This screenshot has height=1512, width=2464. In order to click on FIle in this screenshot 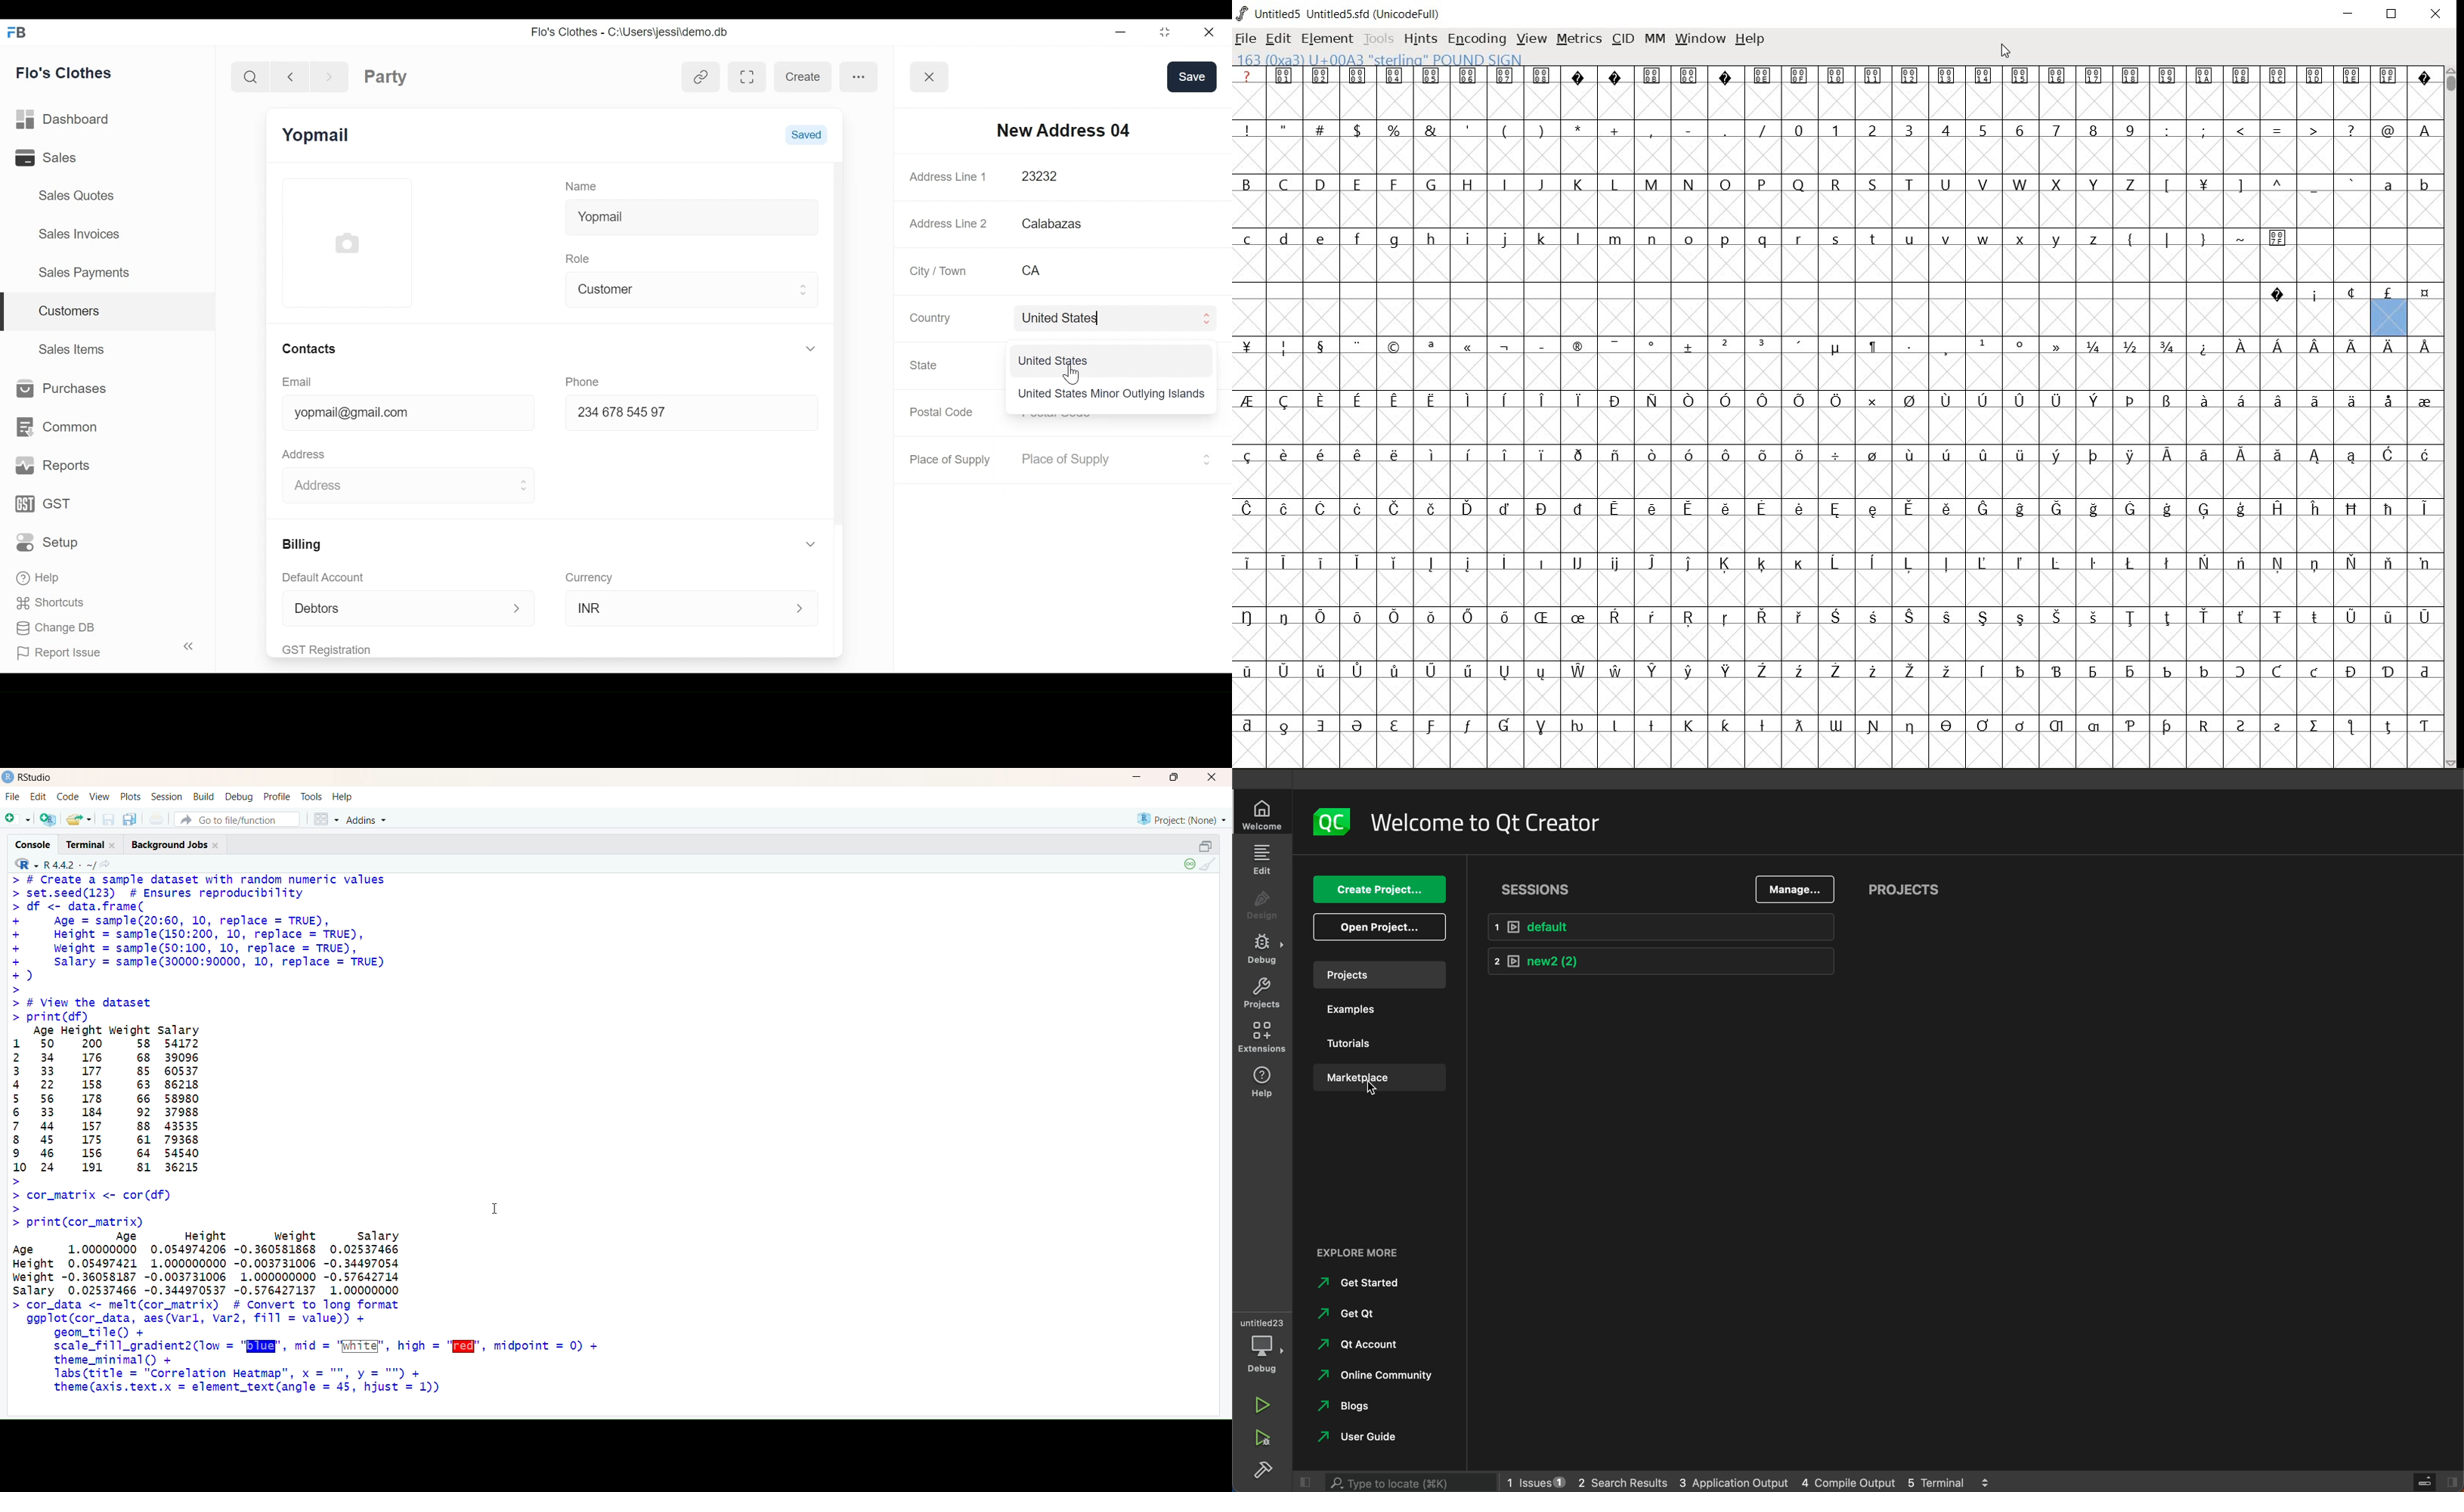, I will do `click(13, 797)`.